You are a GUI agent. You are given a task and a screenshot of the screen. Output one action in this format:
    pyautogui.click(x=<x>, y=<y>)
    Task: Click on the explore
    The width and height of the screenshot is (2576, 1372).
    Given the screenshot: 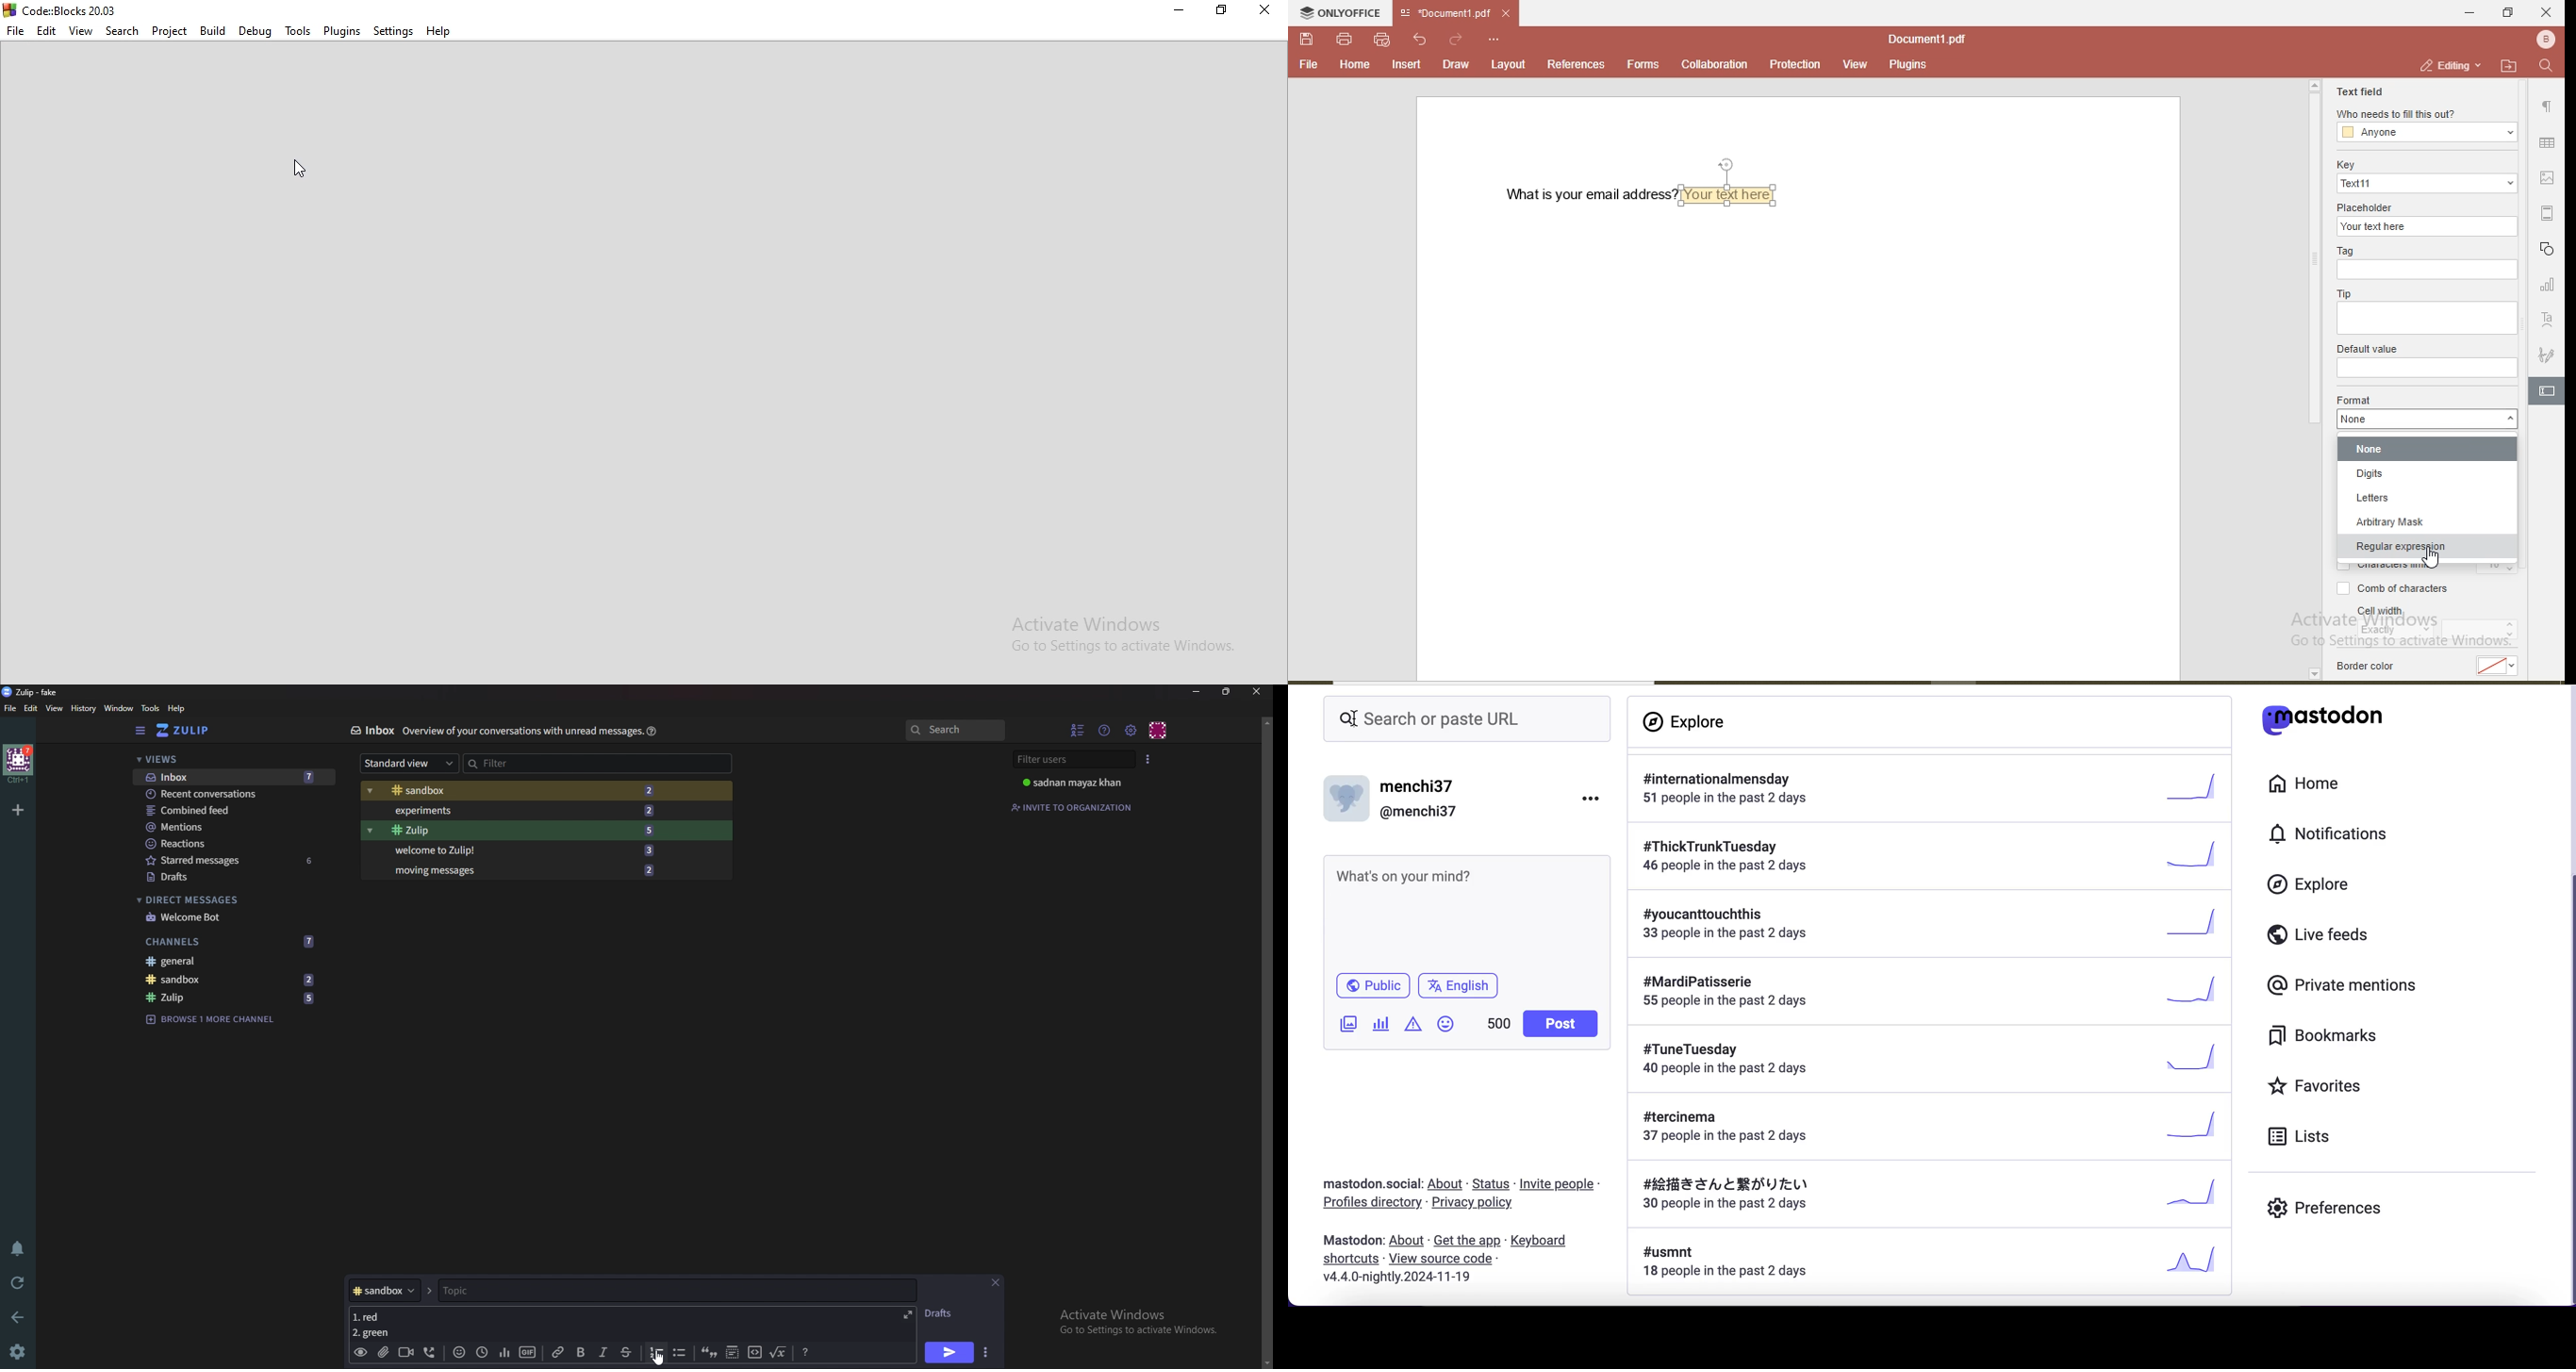 What is the action you would take?
    pyautogui.click(x=2309, y=885)
    